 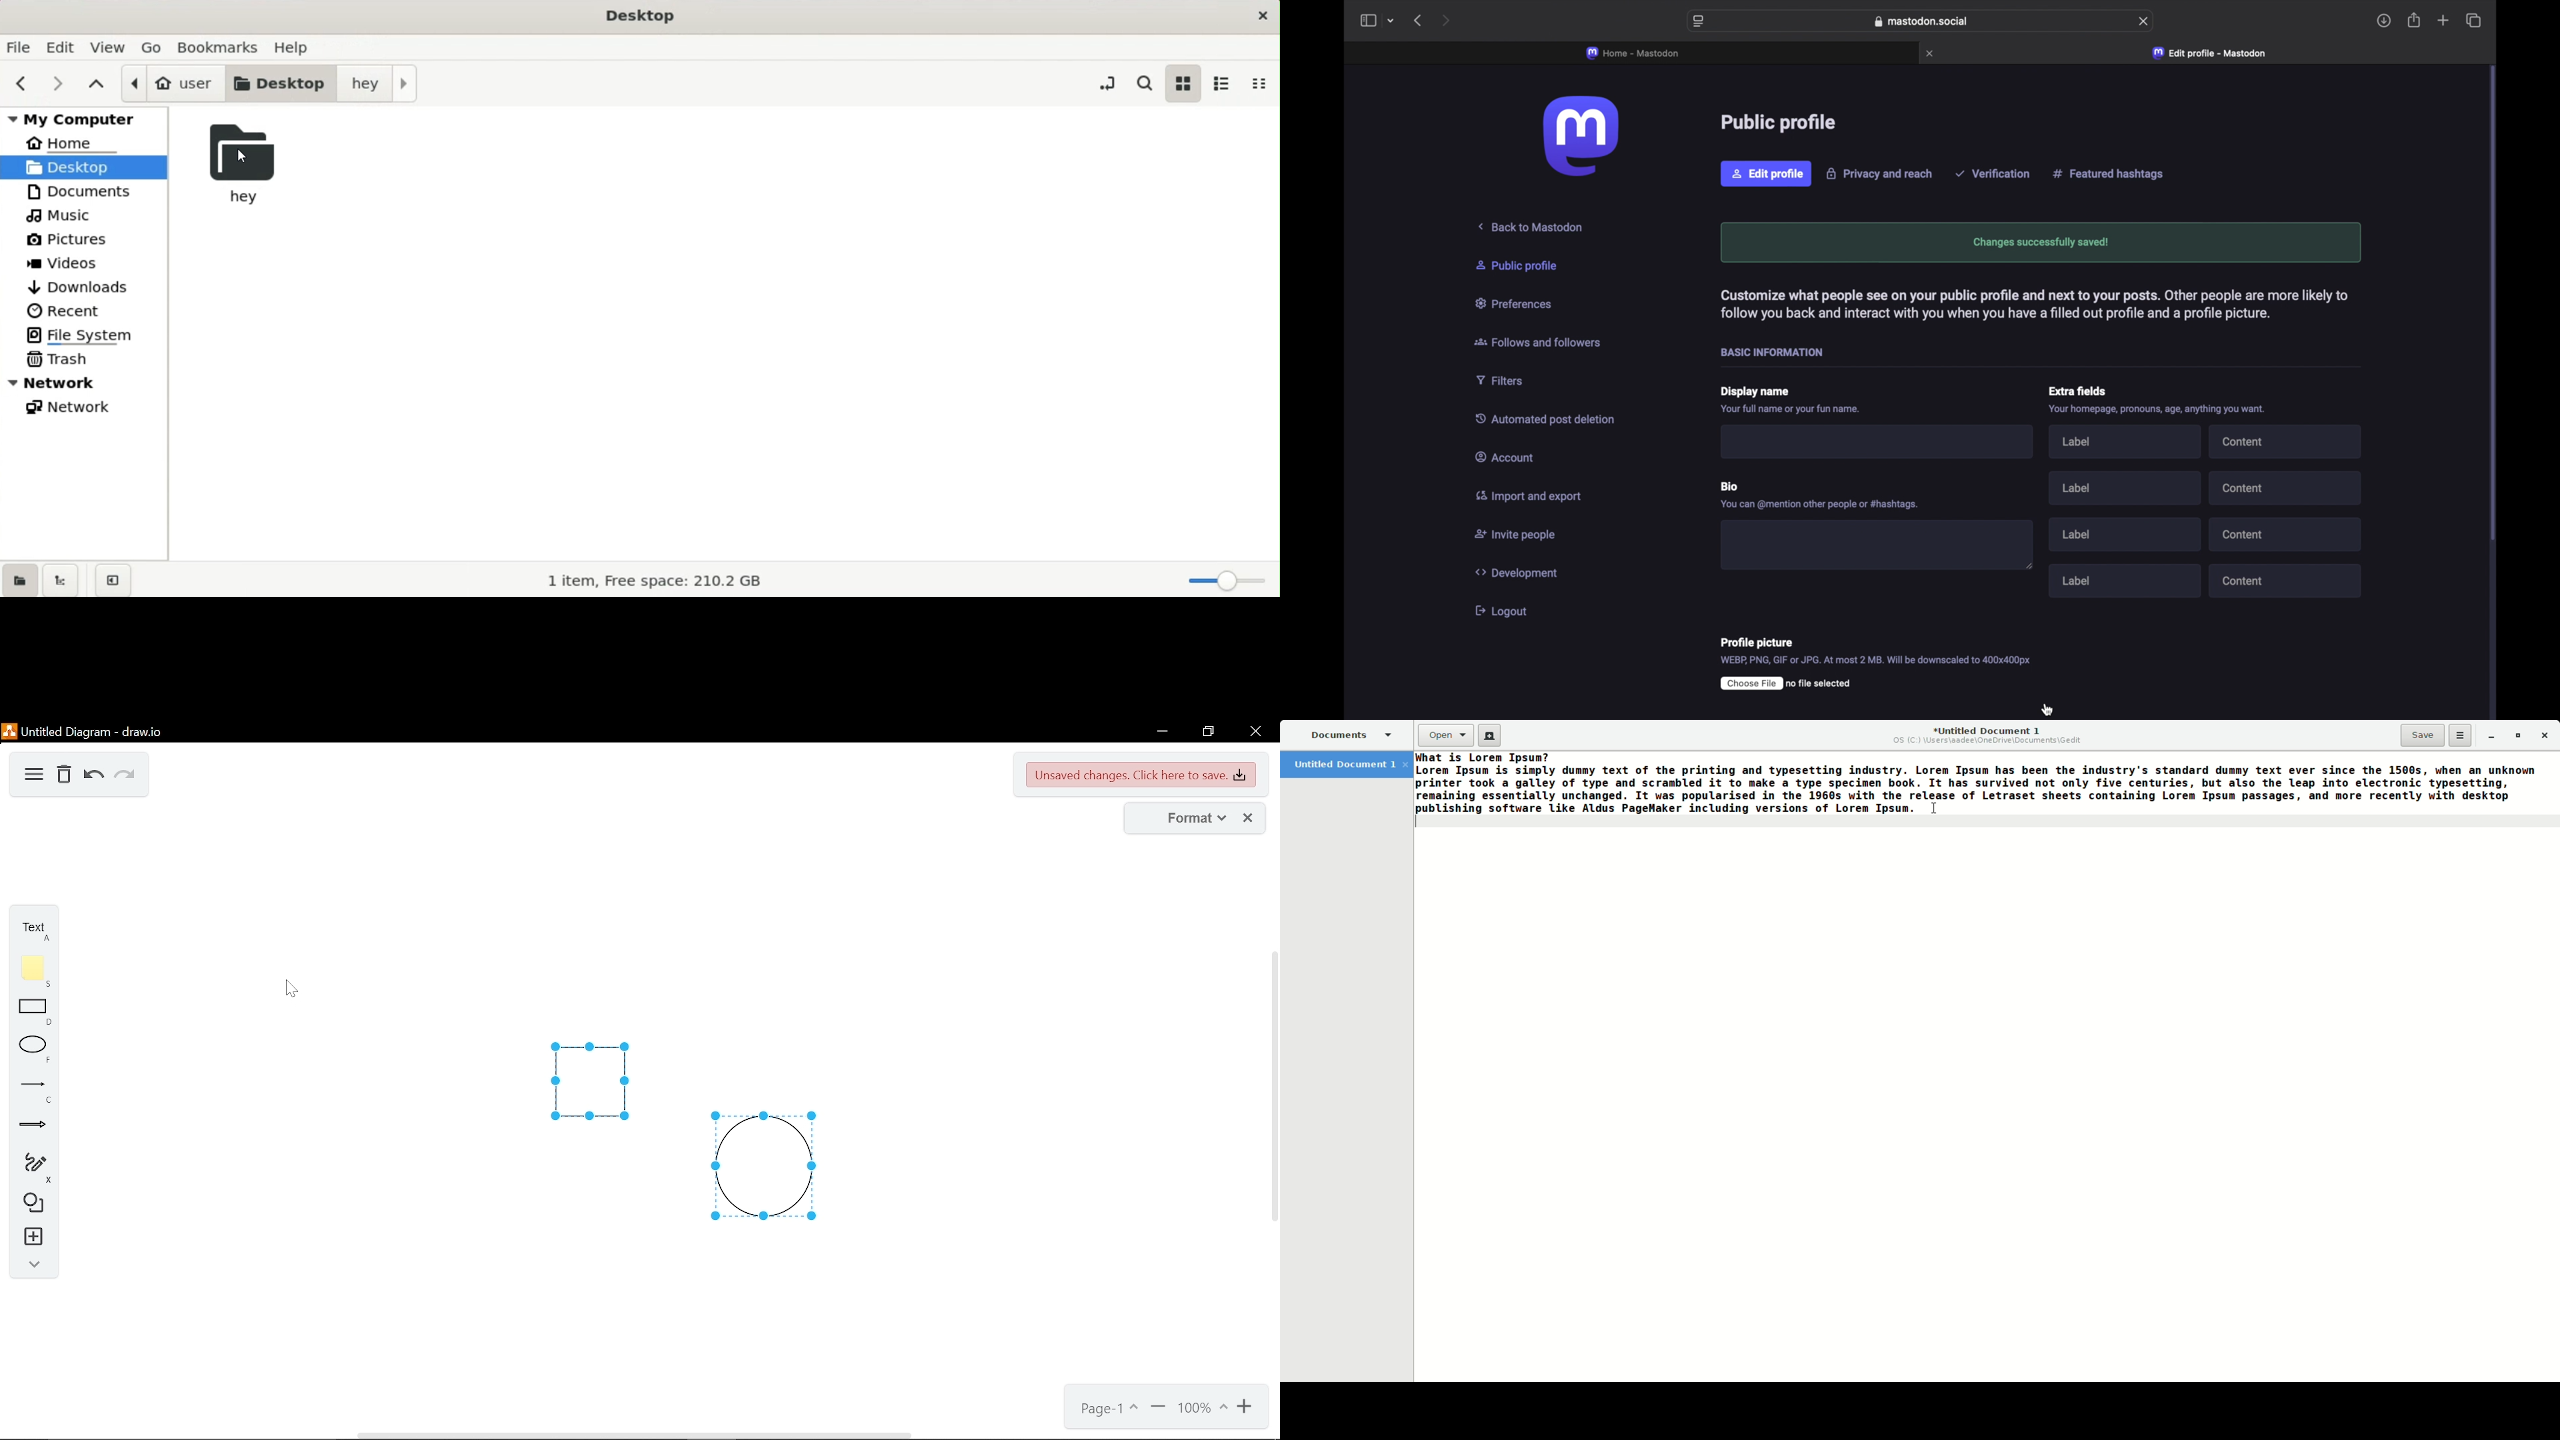 What do you see at coordinates (220, 46) in the screenshot?
I see `bookmarks` at bounding box center [220, 46].